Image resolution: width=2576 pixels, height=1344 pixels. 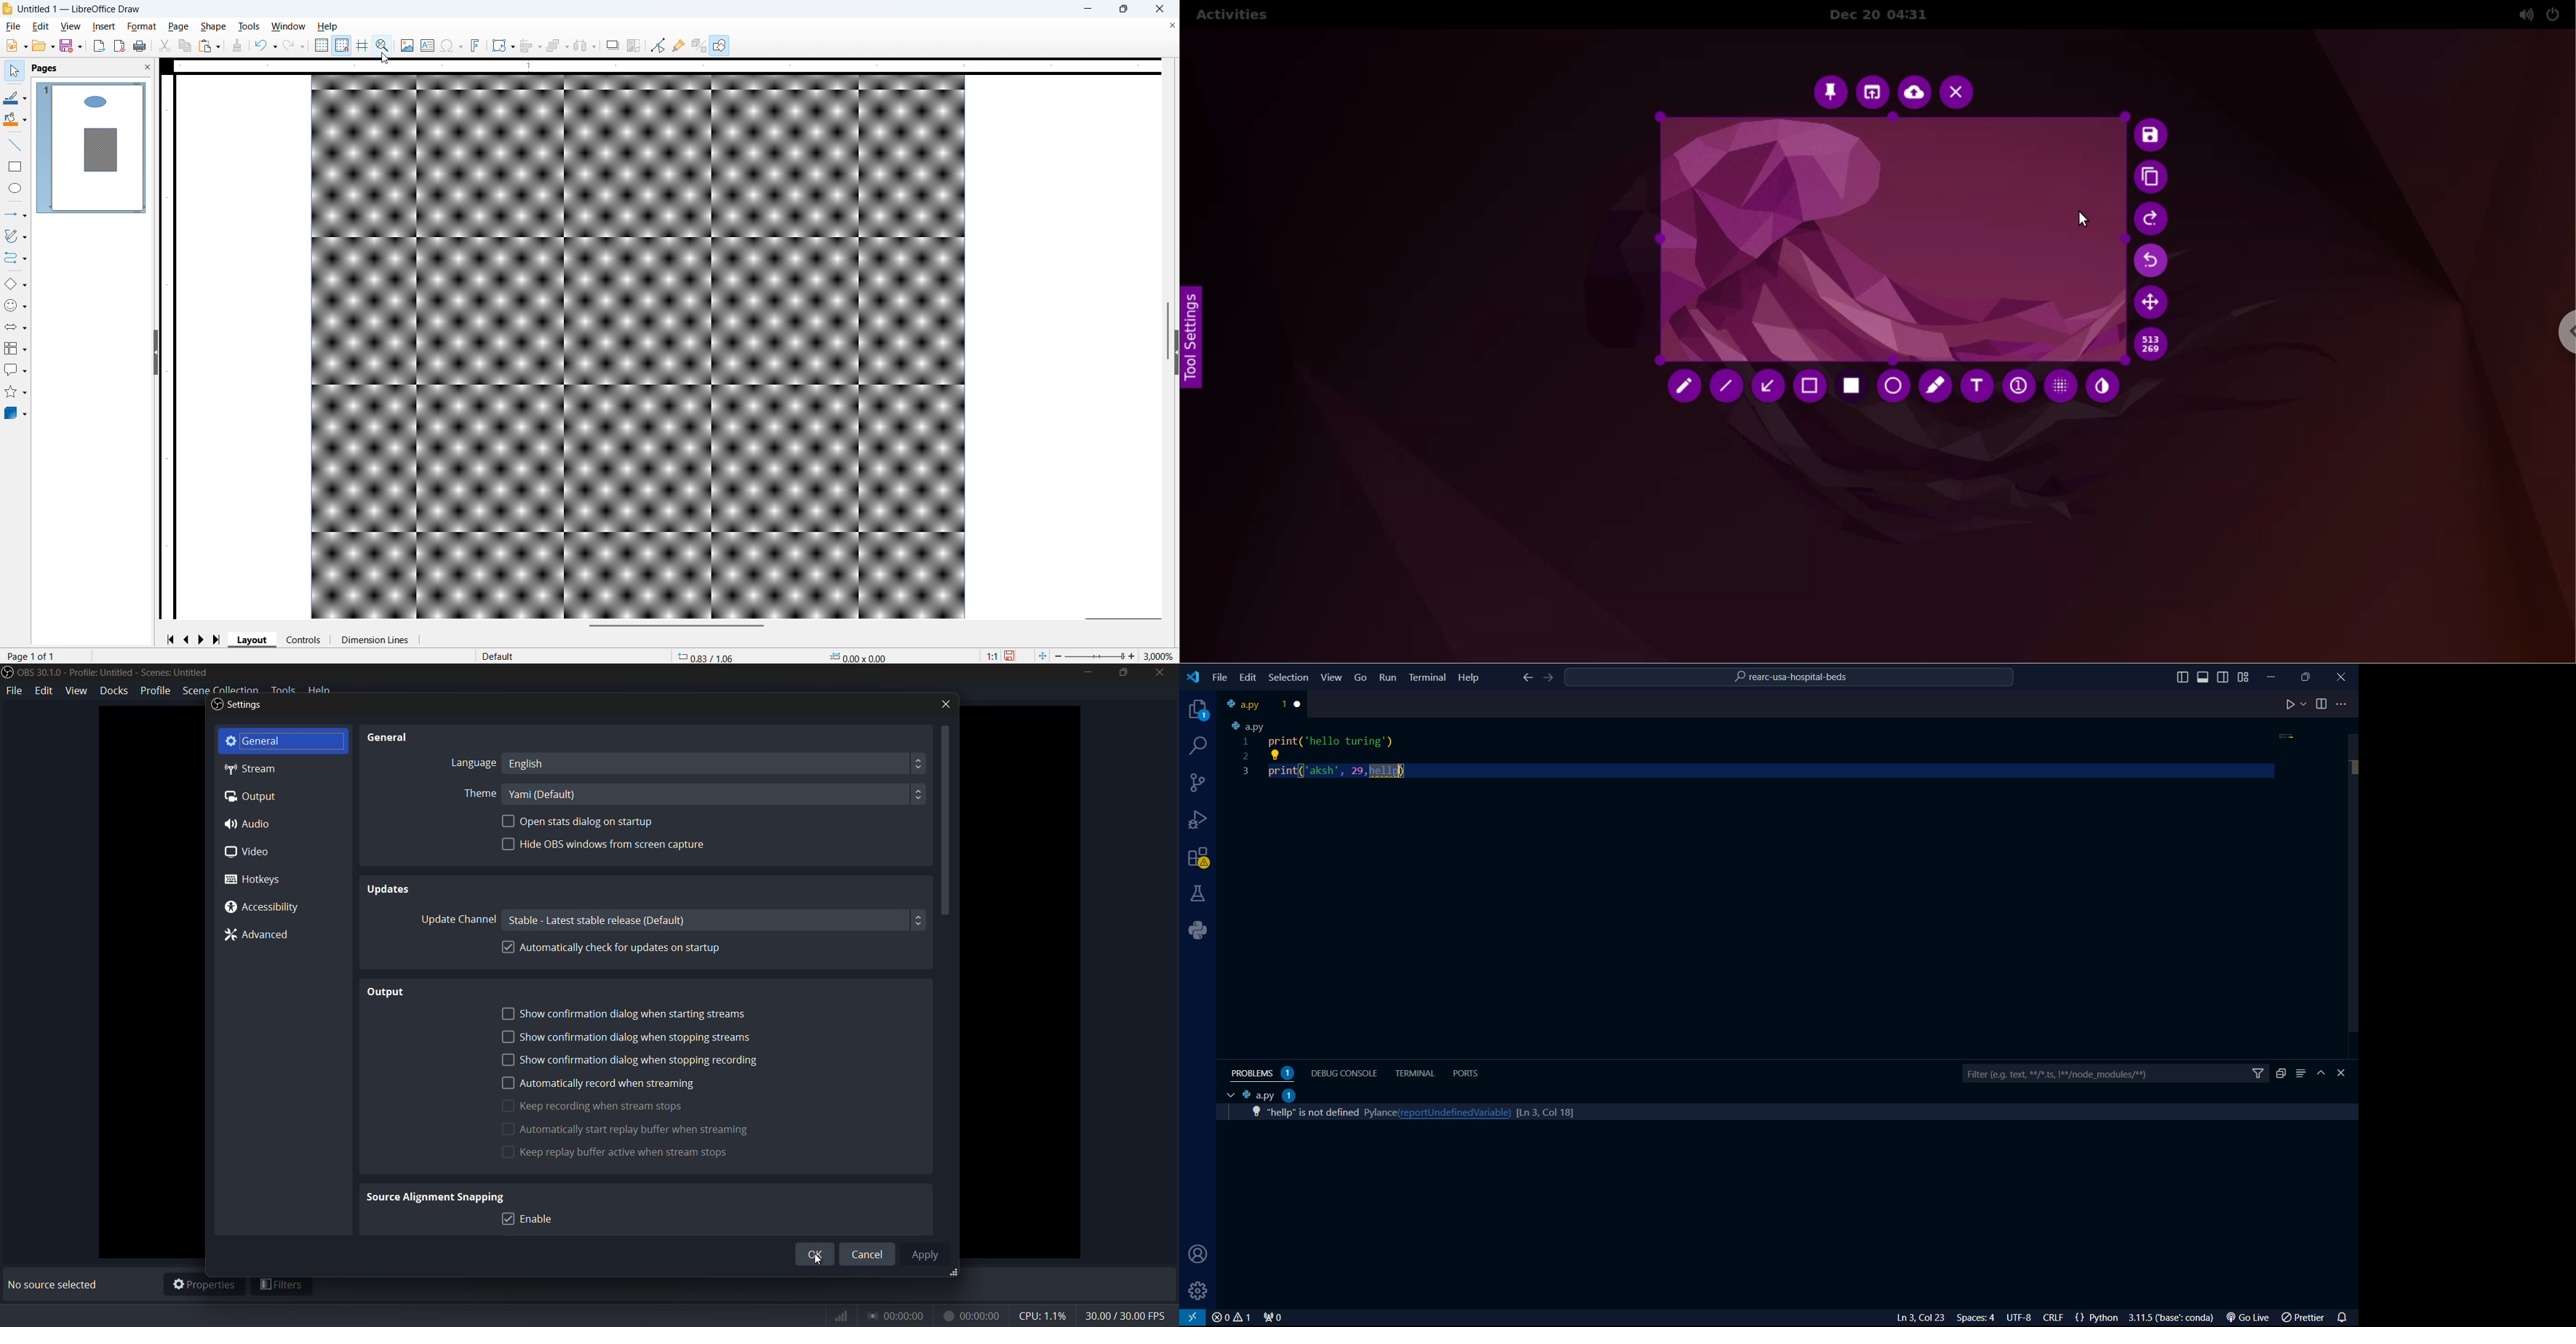 What do you see at coordinates (16, 693) in the screenshot?
I see `file` at bounding box center [16, 693].